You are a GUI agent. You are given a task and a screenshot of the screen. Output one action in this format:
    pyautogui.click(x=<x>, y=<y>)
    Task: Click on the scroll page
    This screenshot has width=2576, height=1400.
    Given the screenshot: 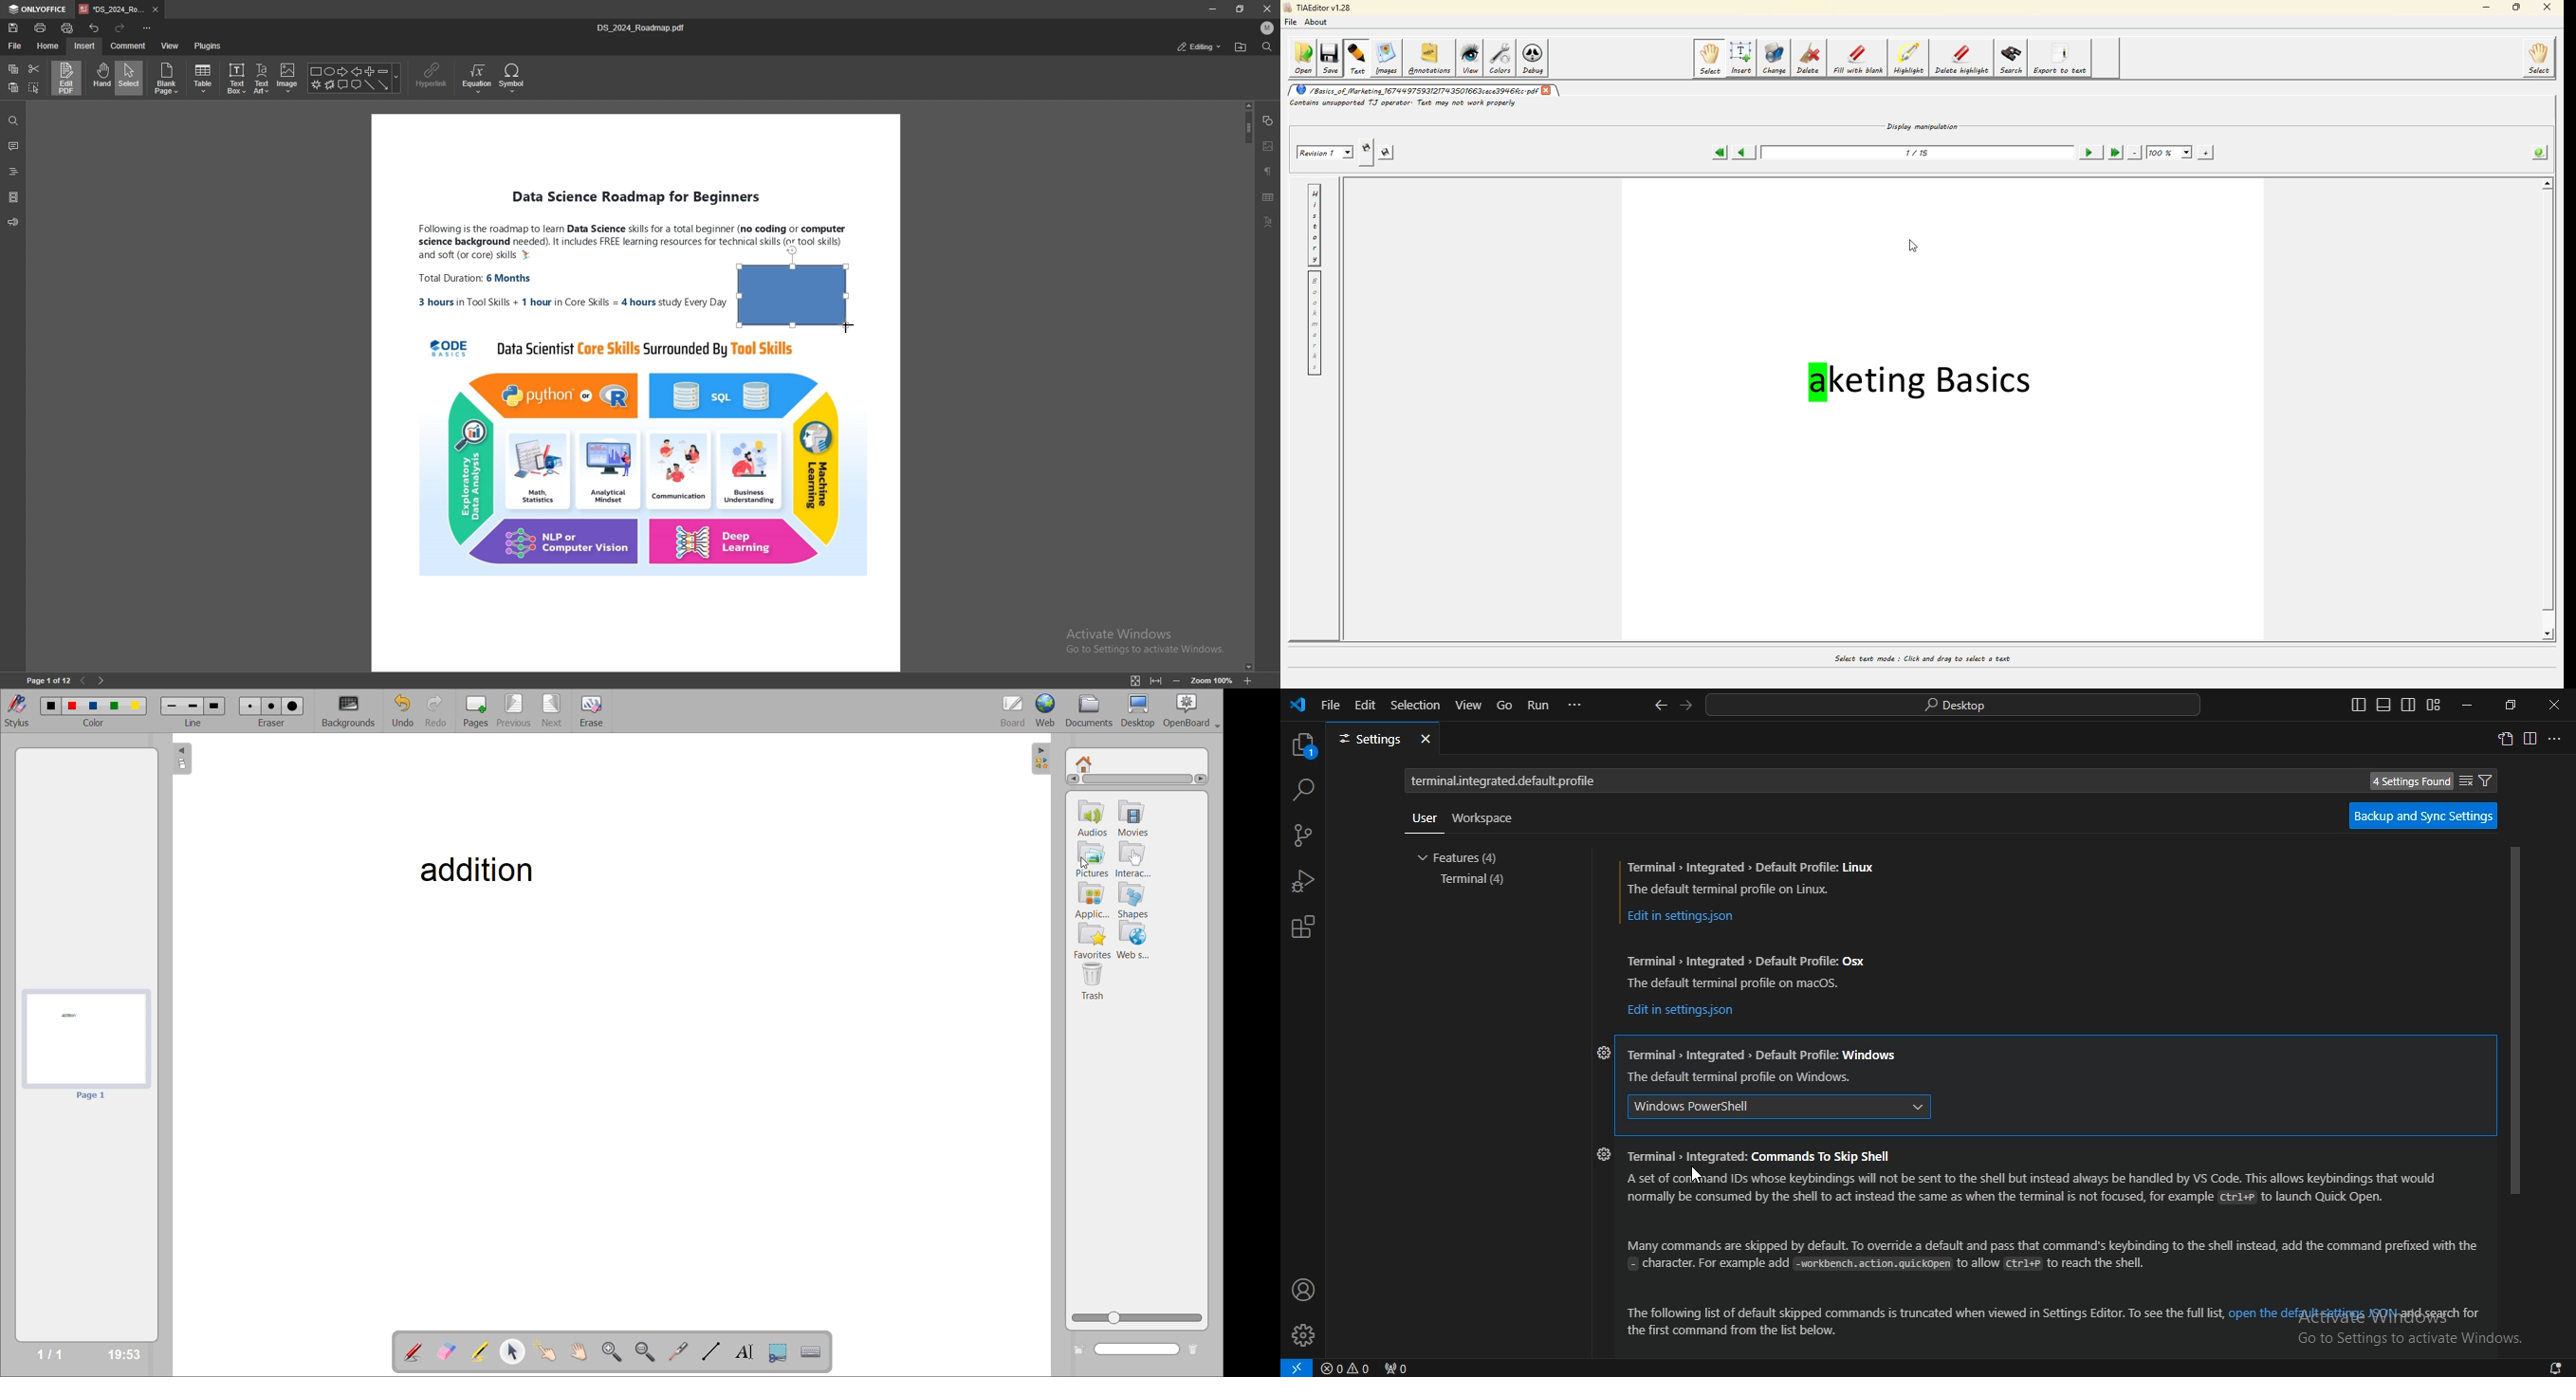 What is the action you would take?
    pyautogui.click(x=583, y=1350)
    